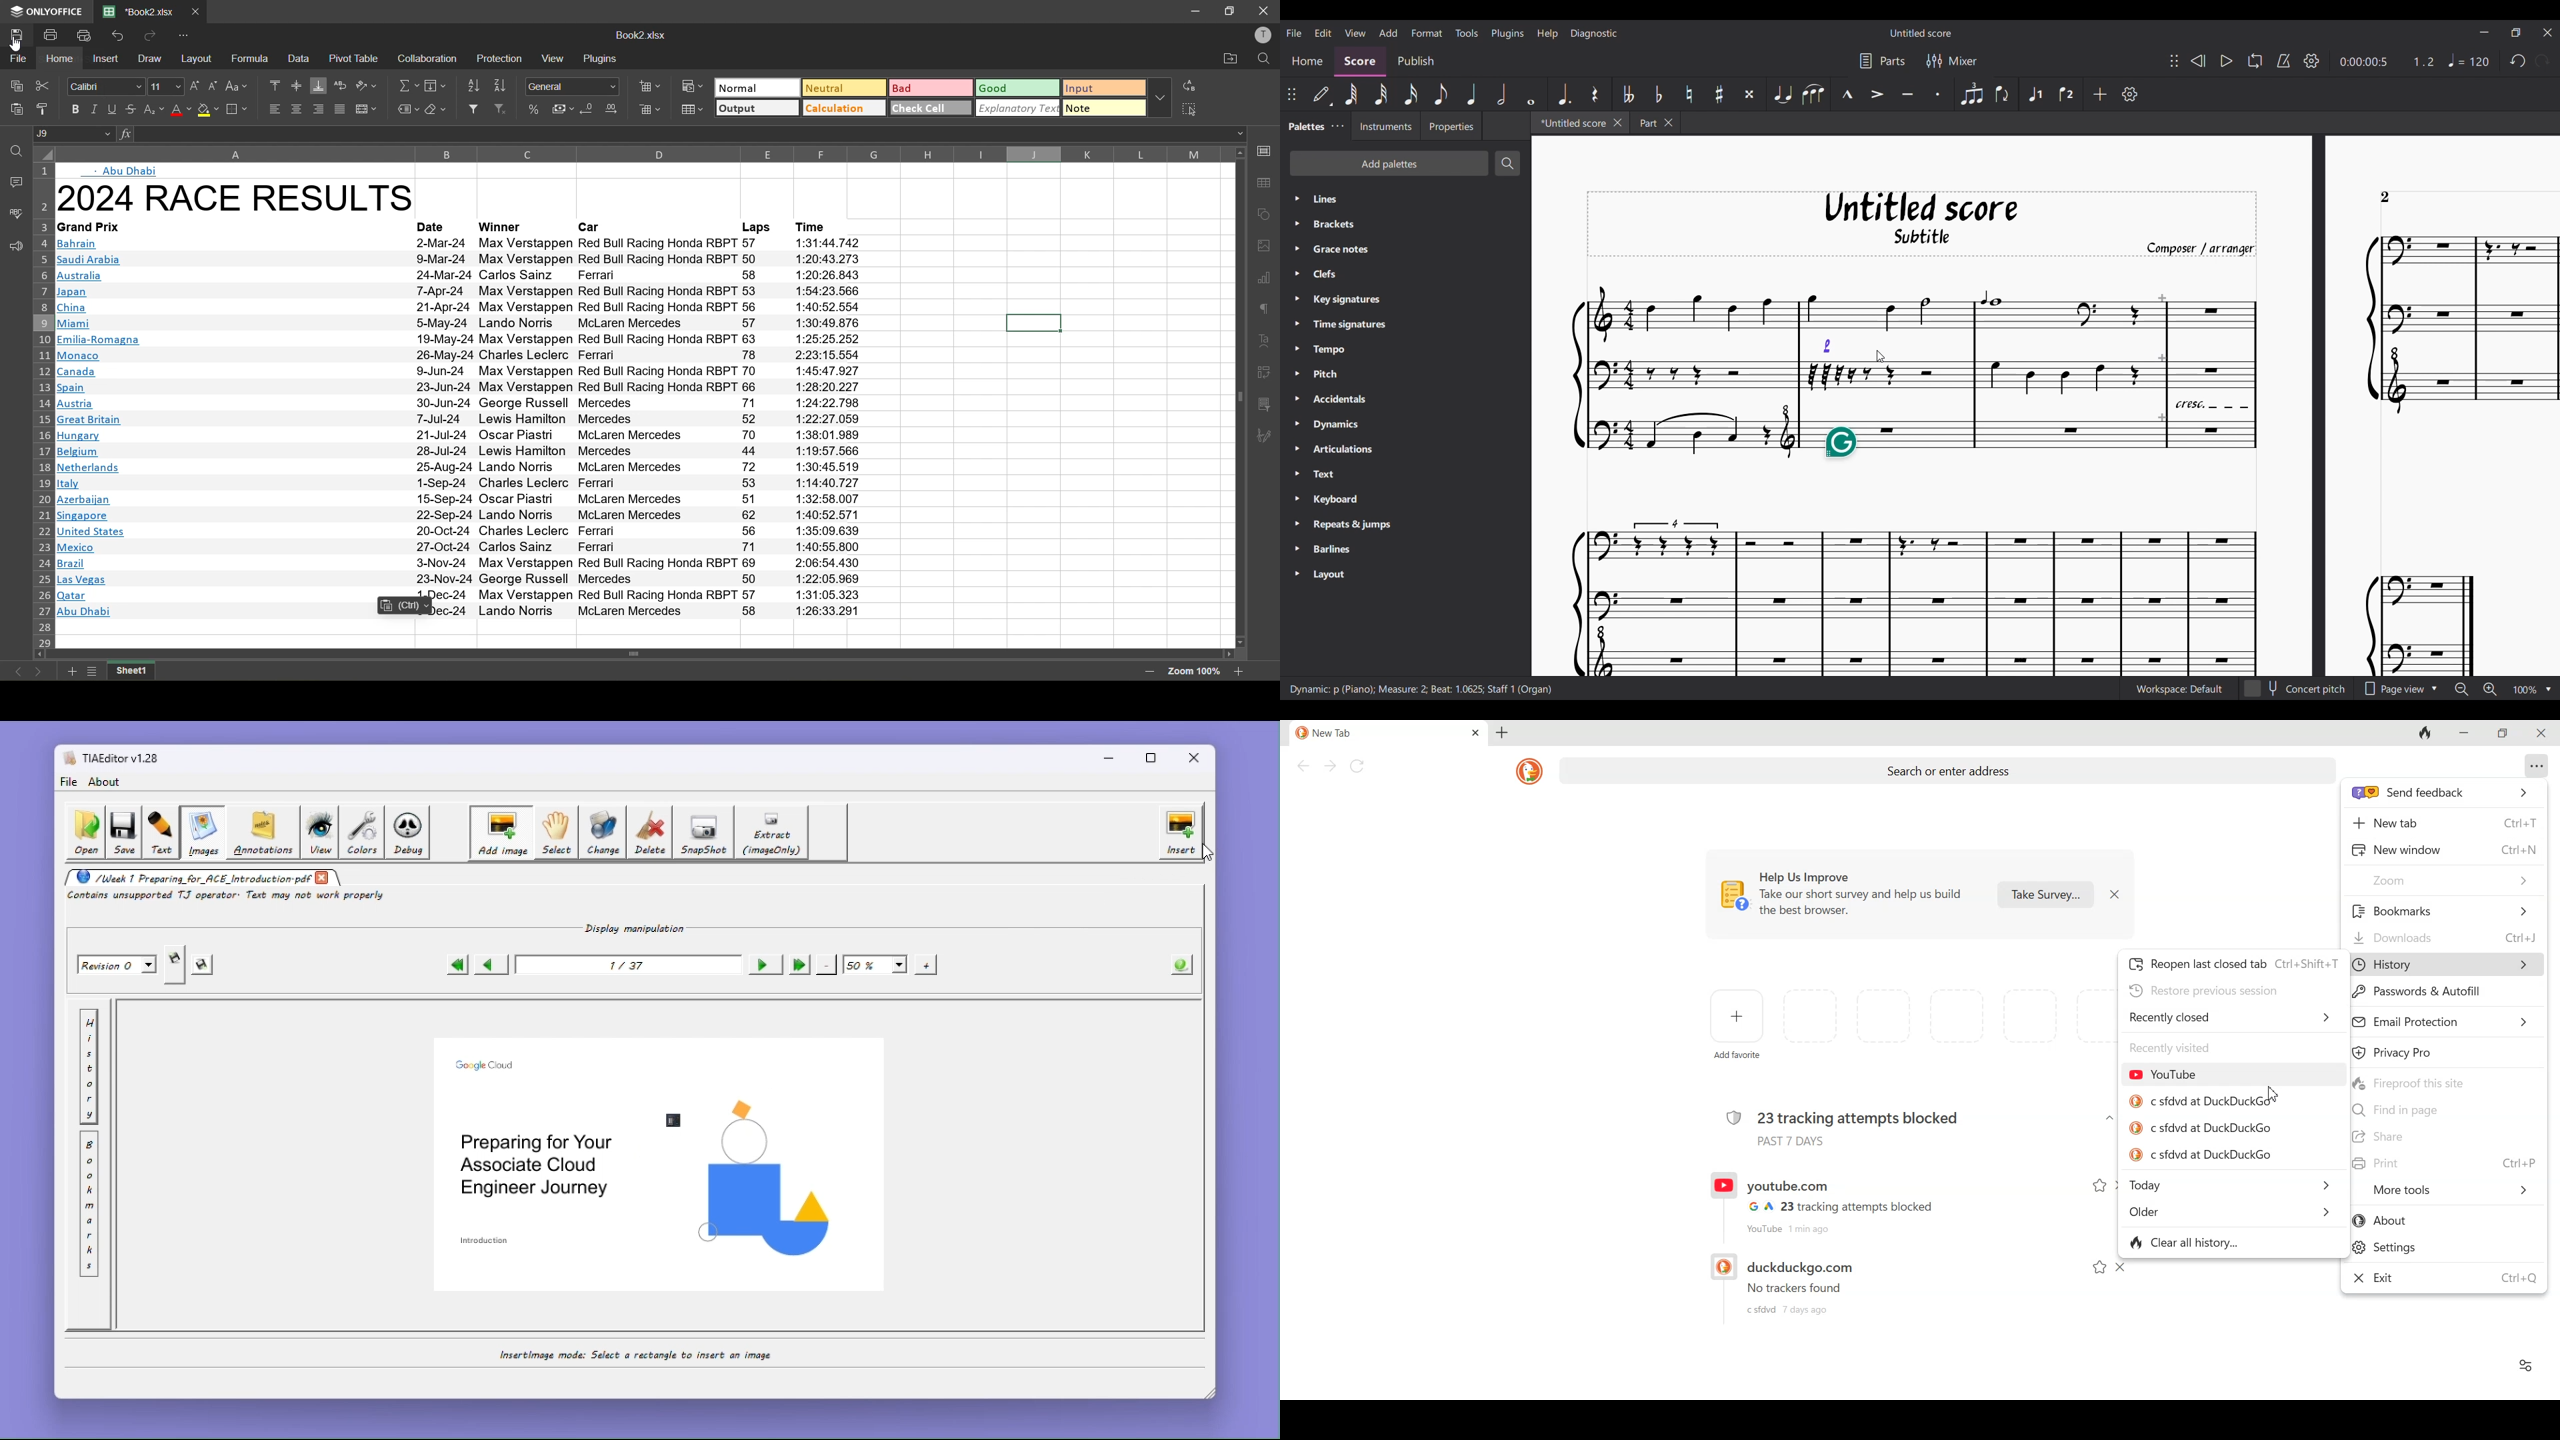  I want to click on Cursor position unchanged, so click(1880, 356).